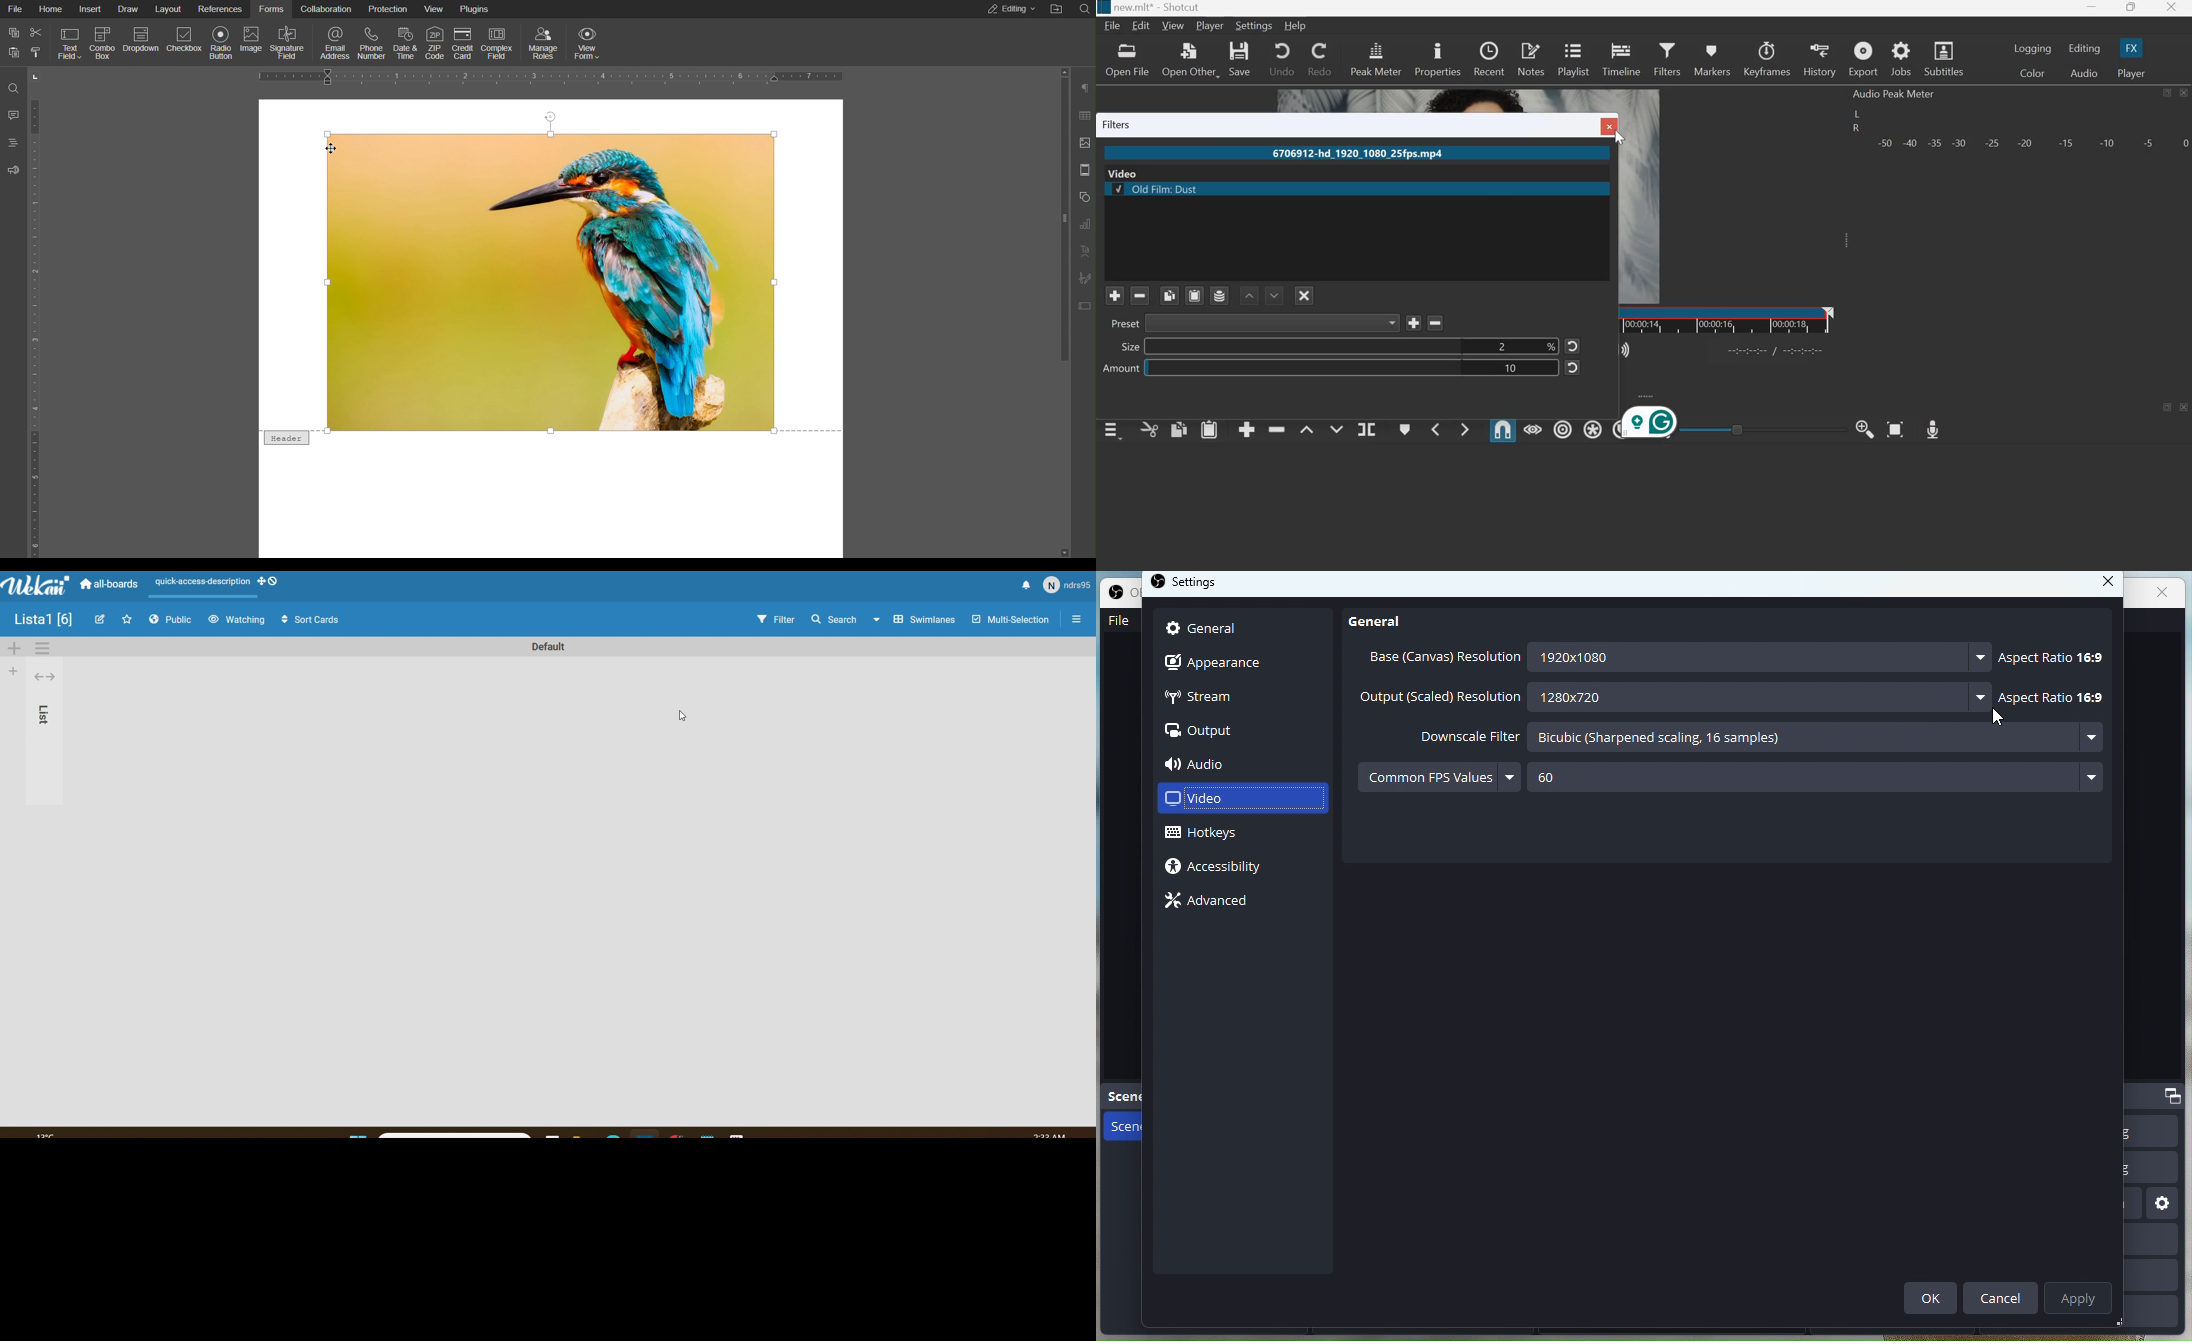  Describe the element at coordinates (1932, 427) in the screenshot. I see `Record Audio` at that location.